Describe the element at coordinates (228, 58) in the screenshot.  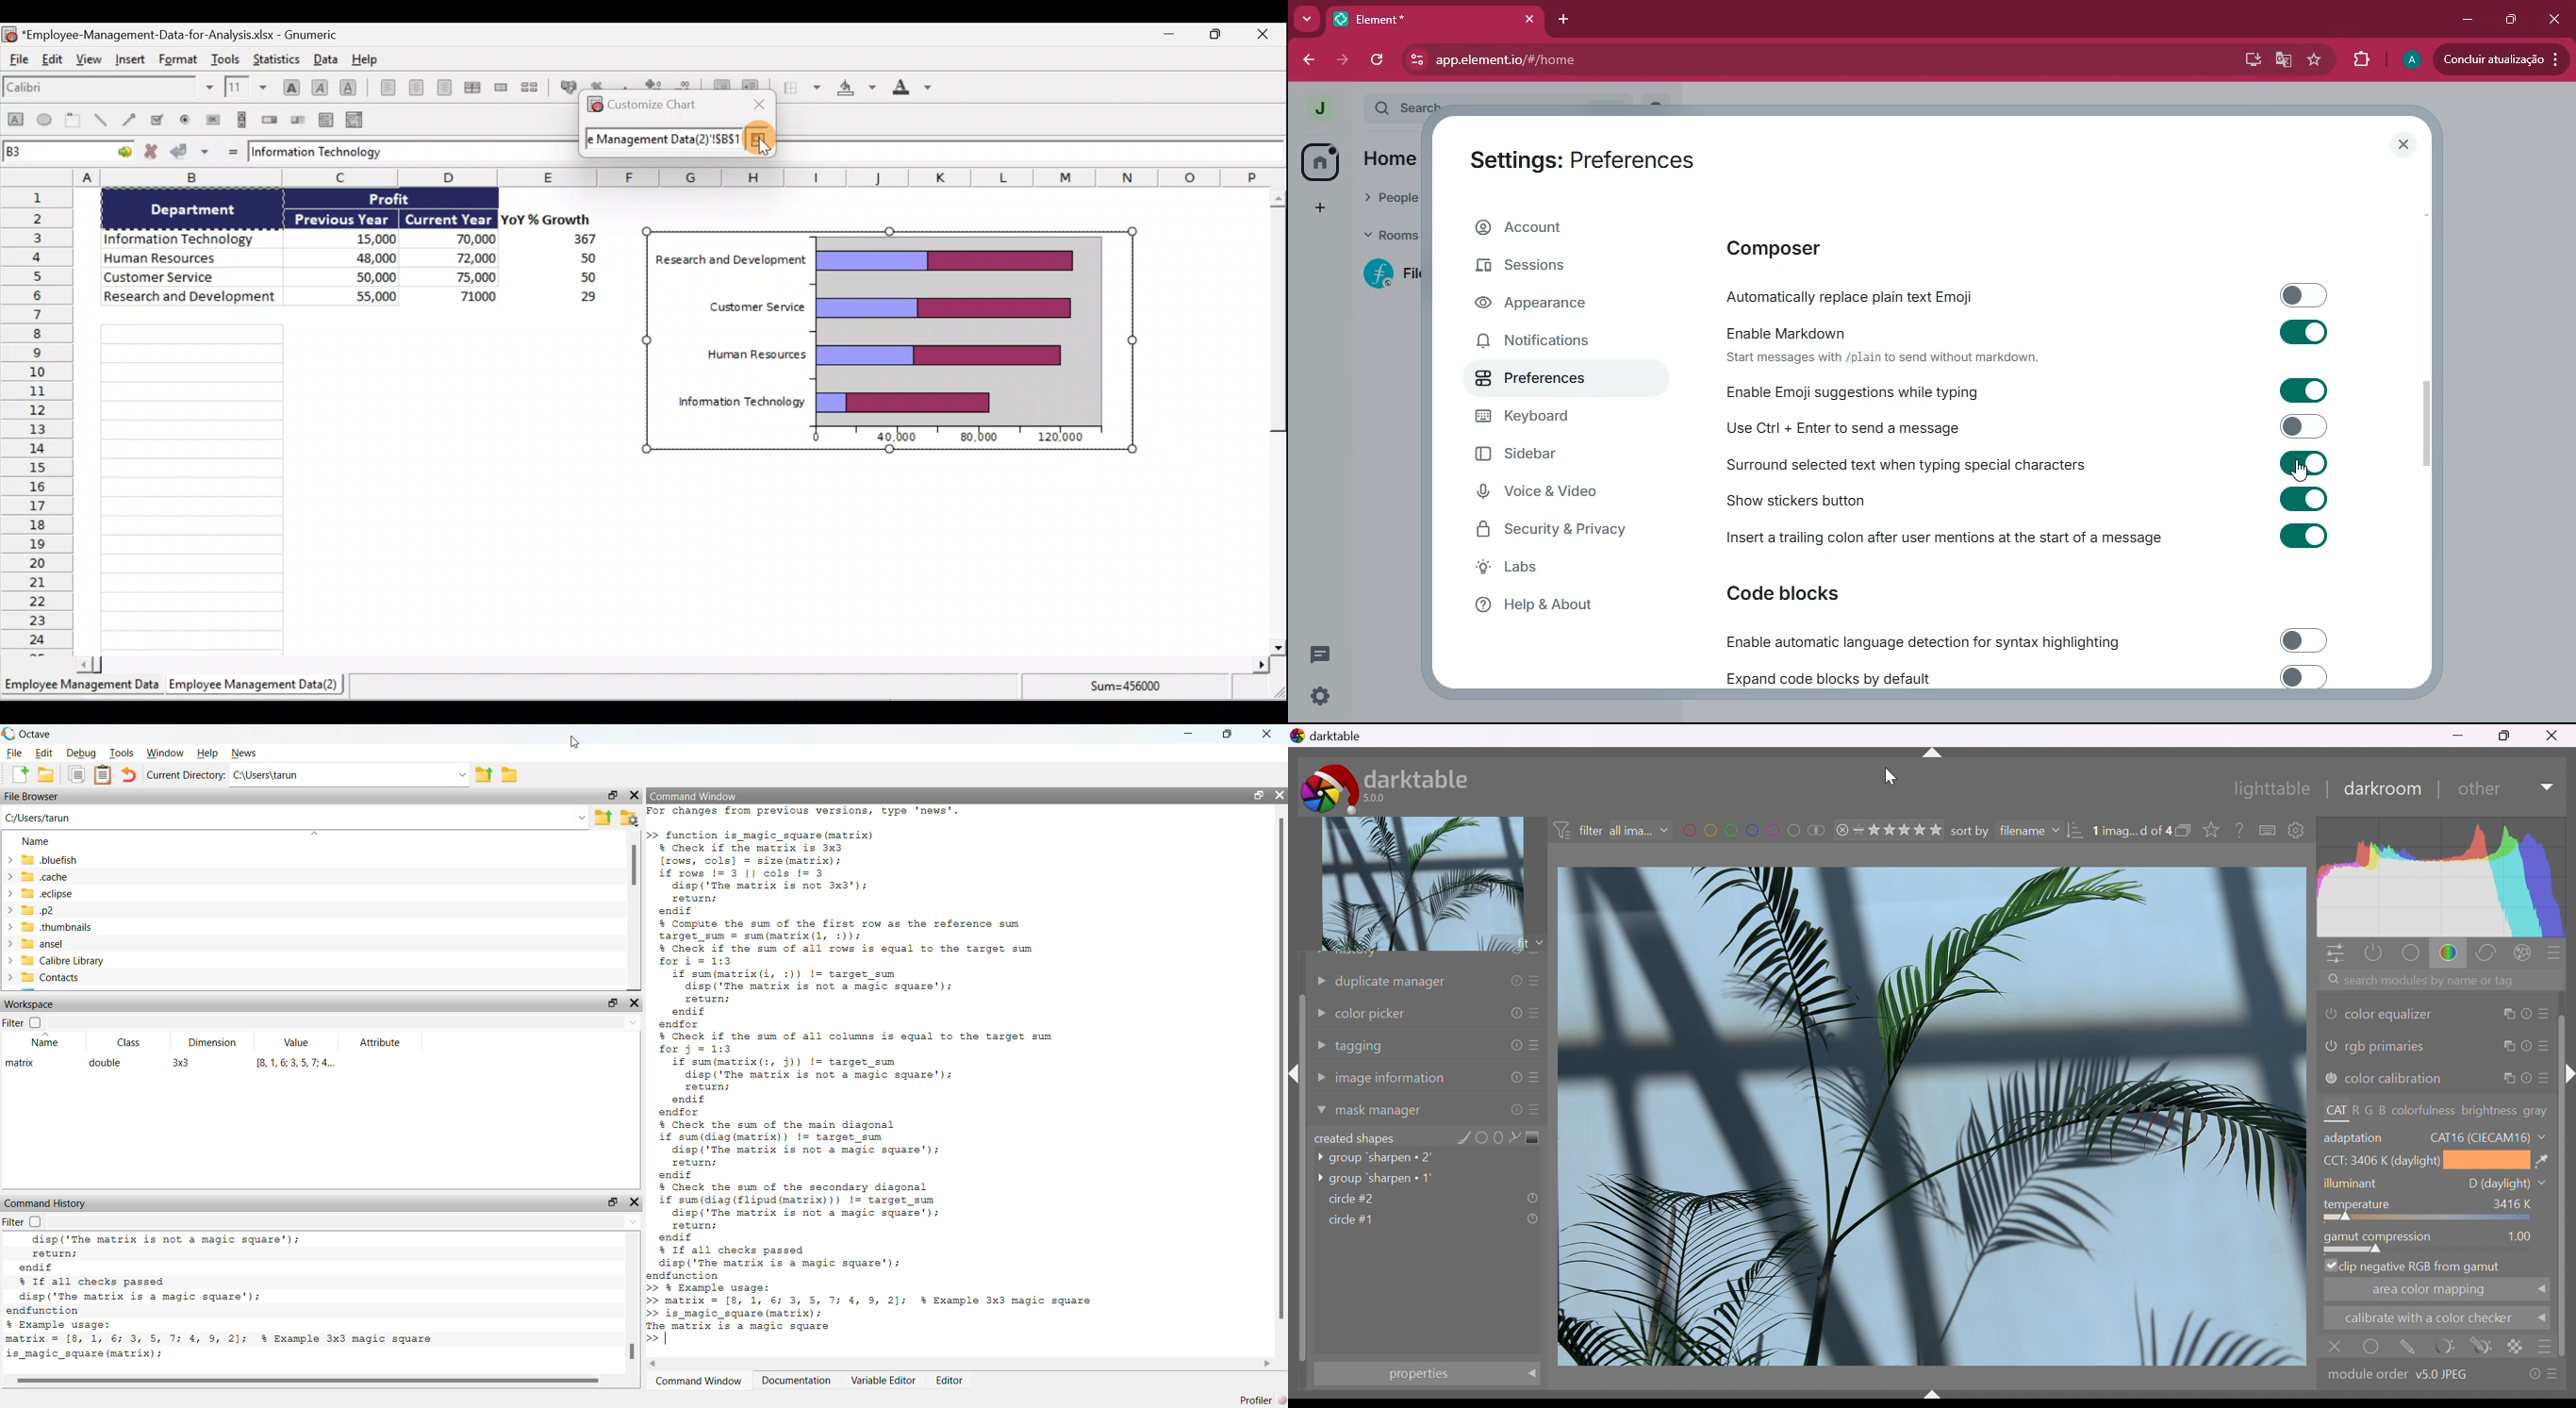
I see `Tools` at that location.